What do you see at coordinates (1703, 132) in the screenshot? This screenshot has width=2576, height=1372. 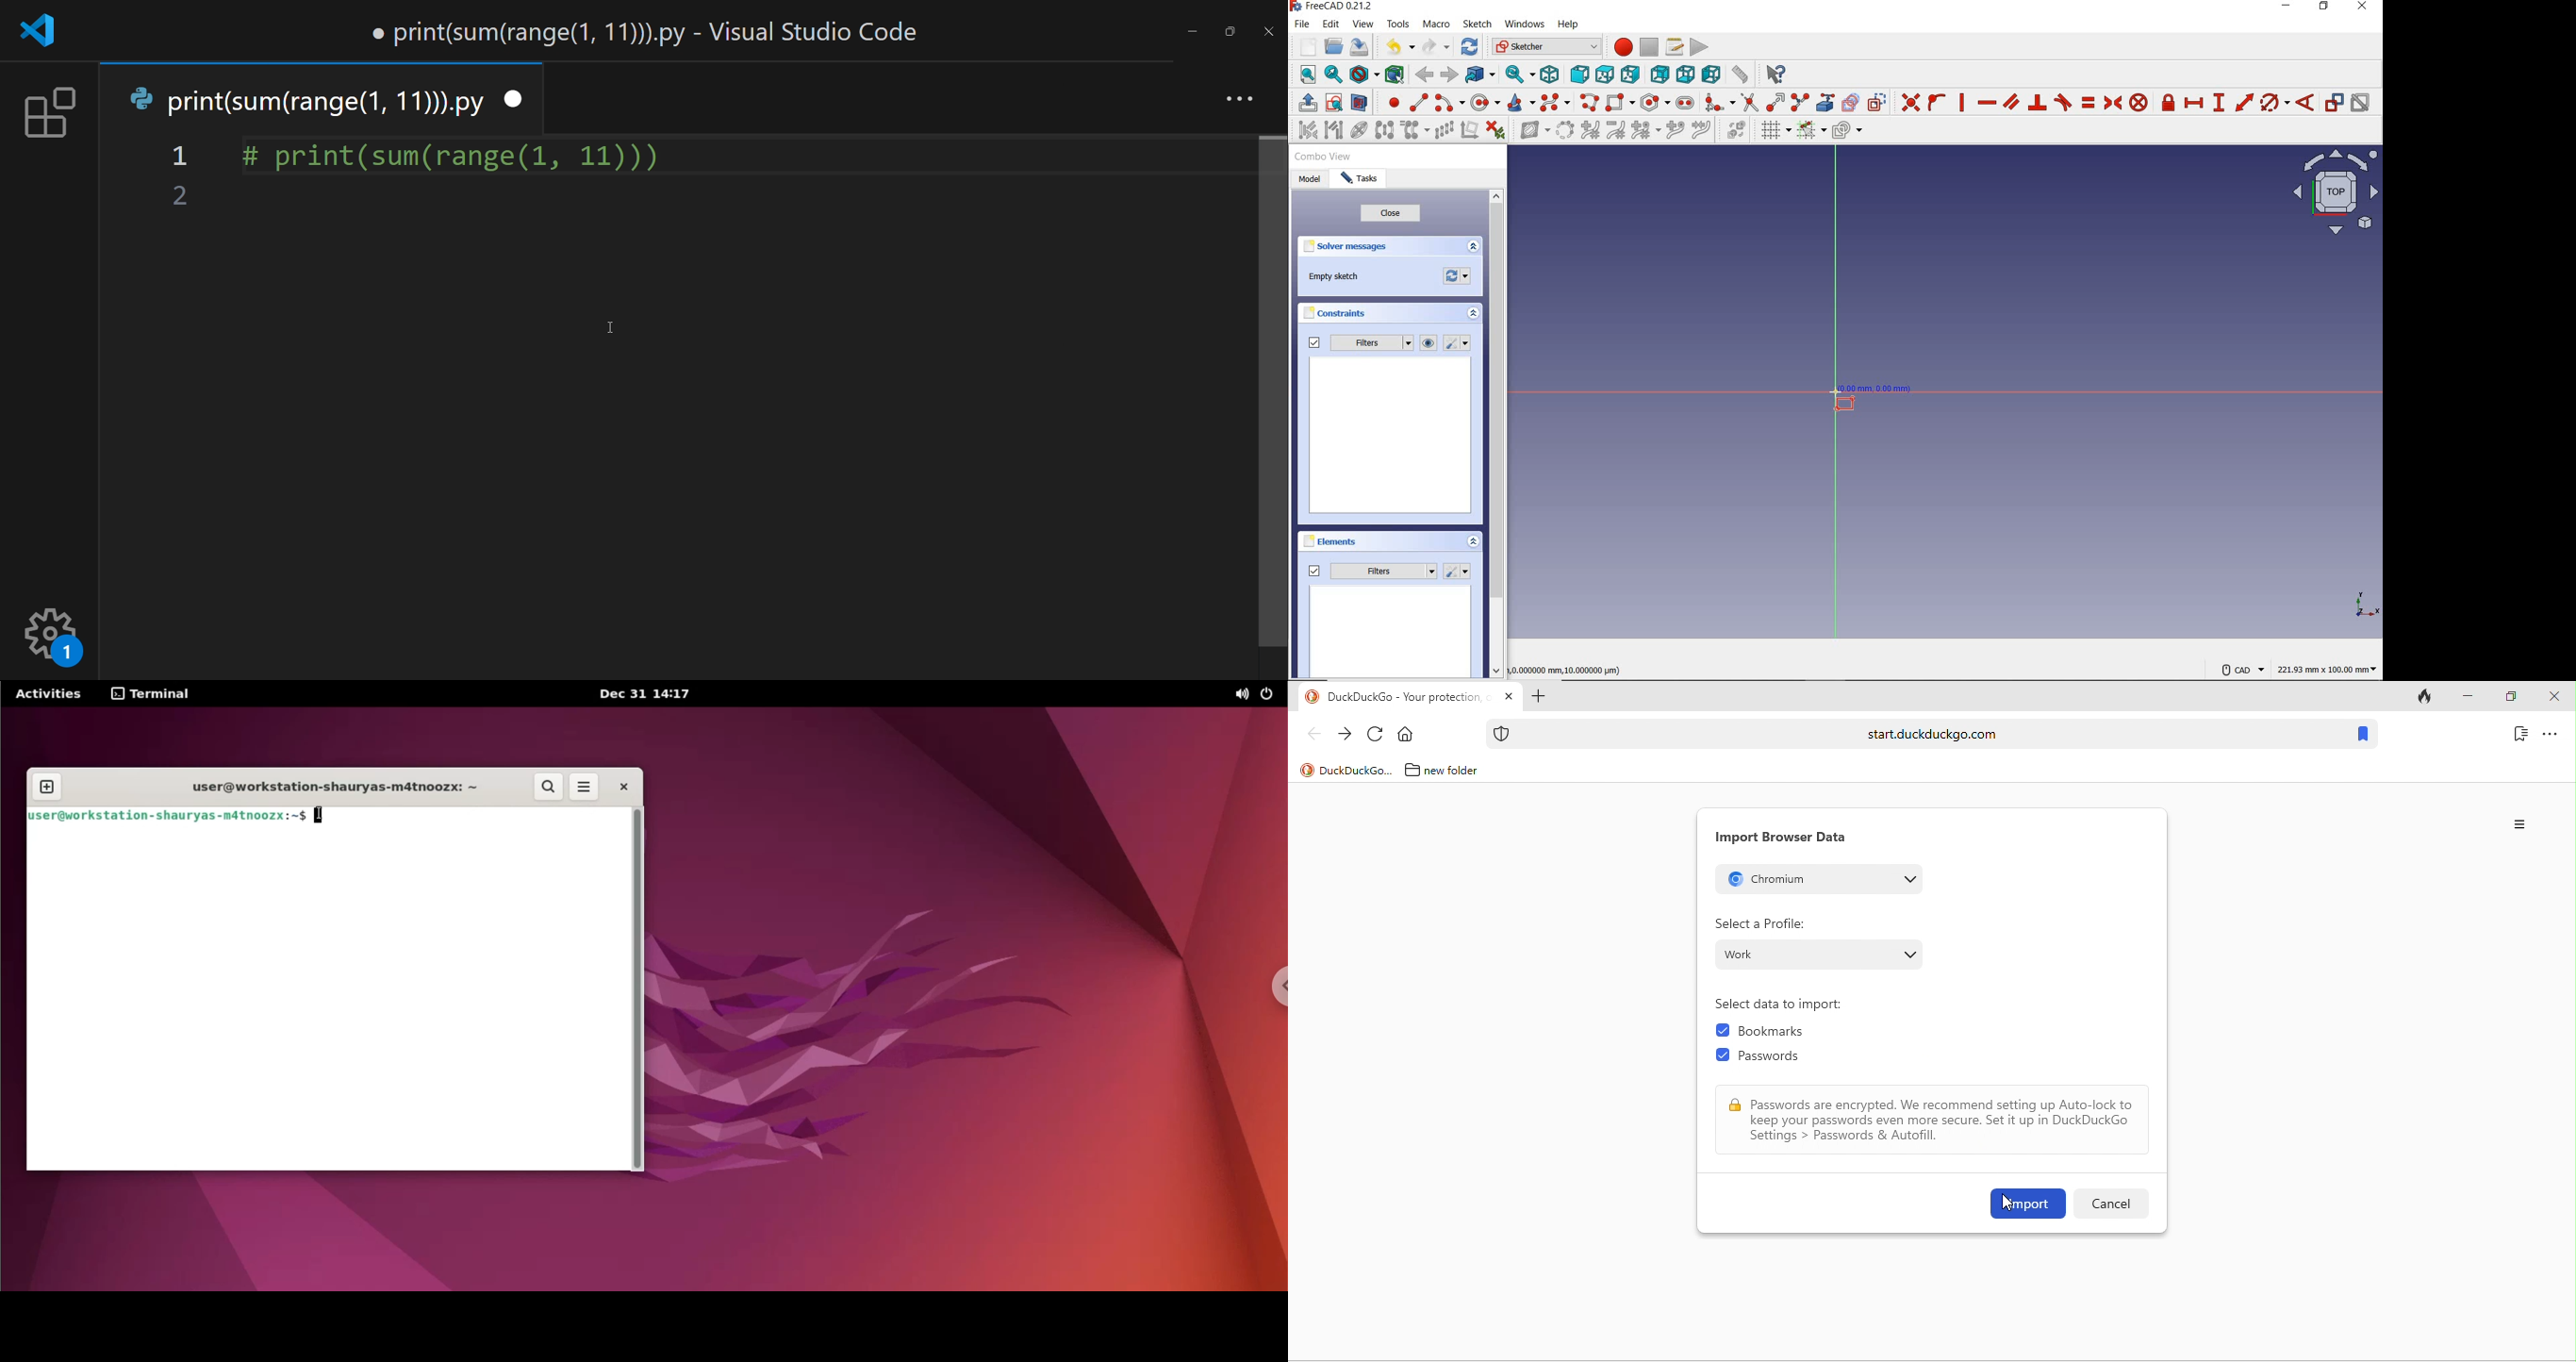 I see `join curves` at bounding box center [1703, 132].